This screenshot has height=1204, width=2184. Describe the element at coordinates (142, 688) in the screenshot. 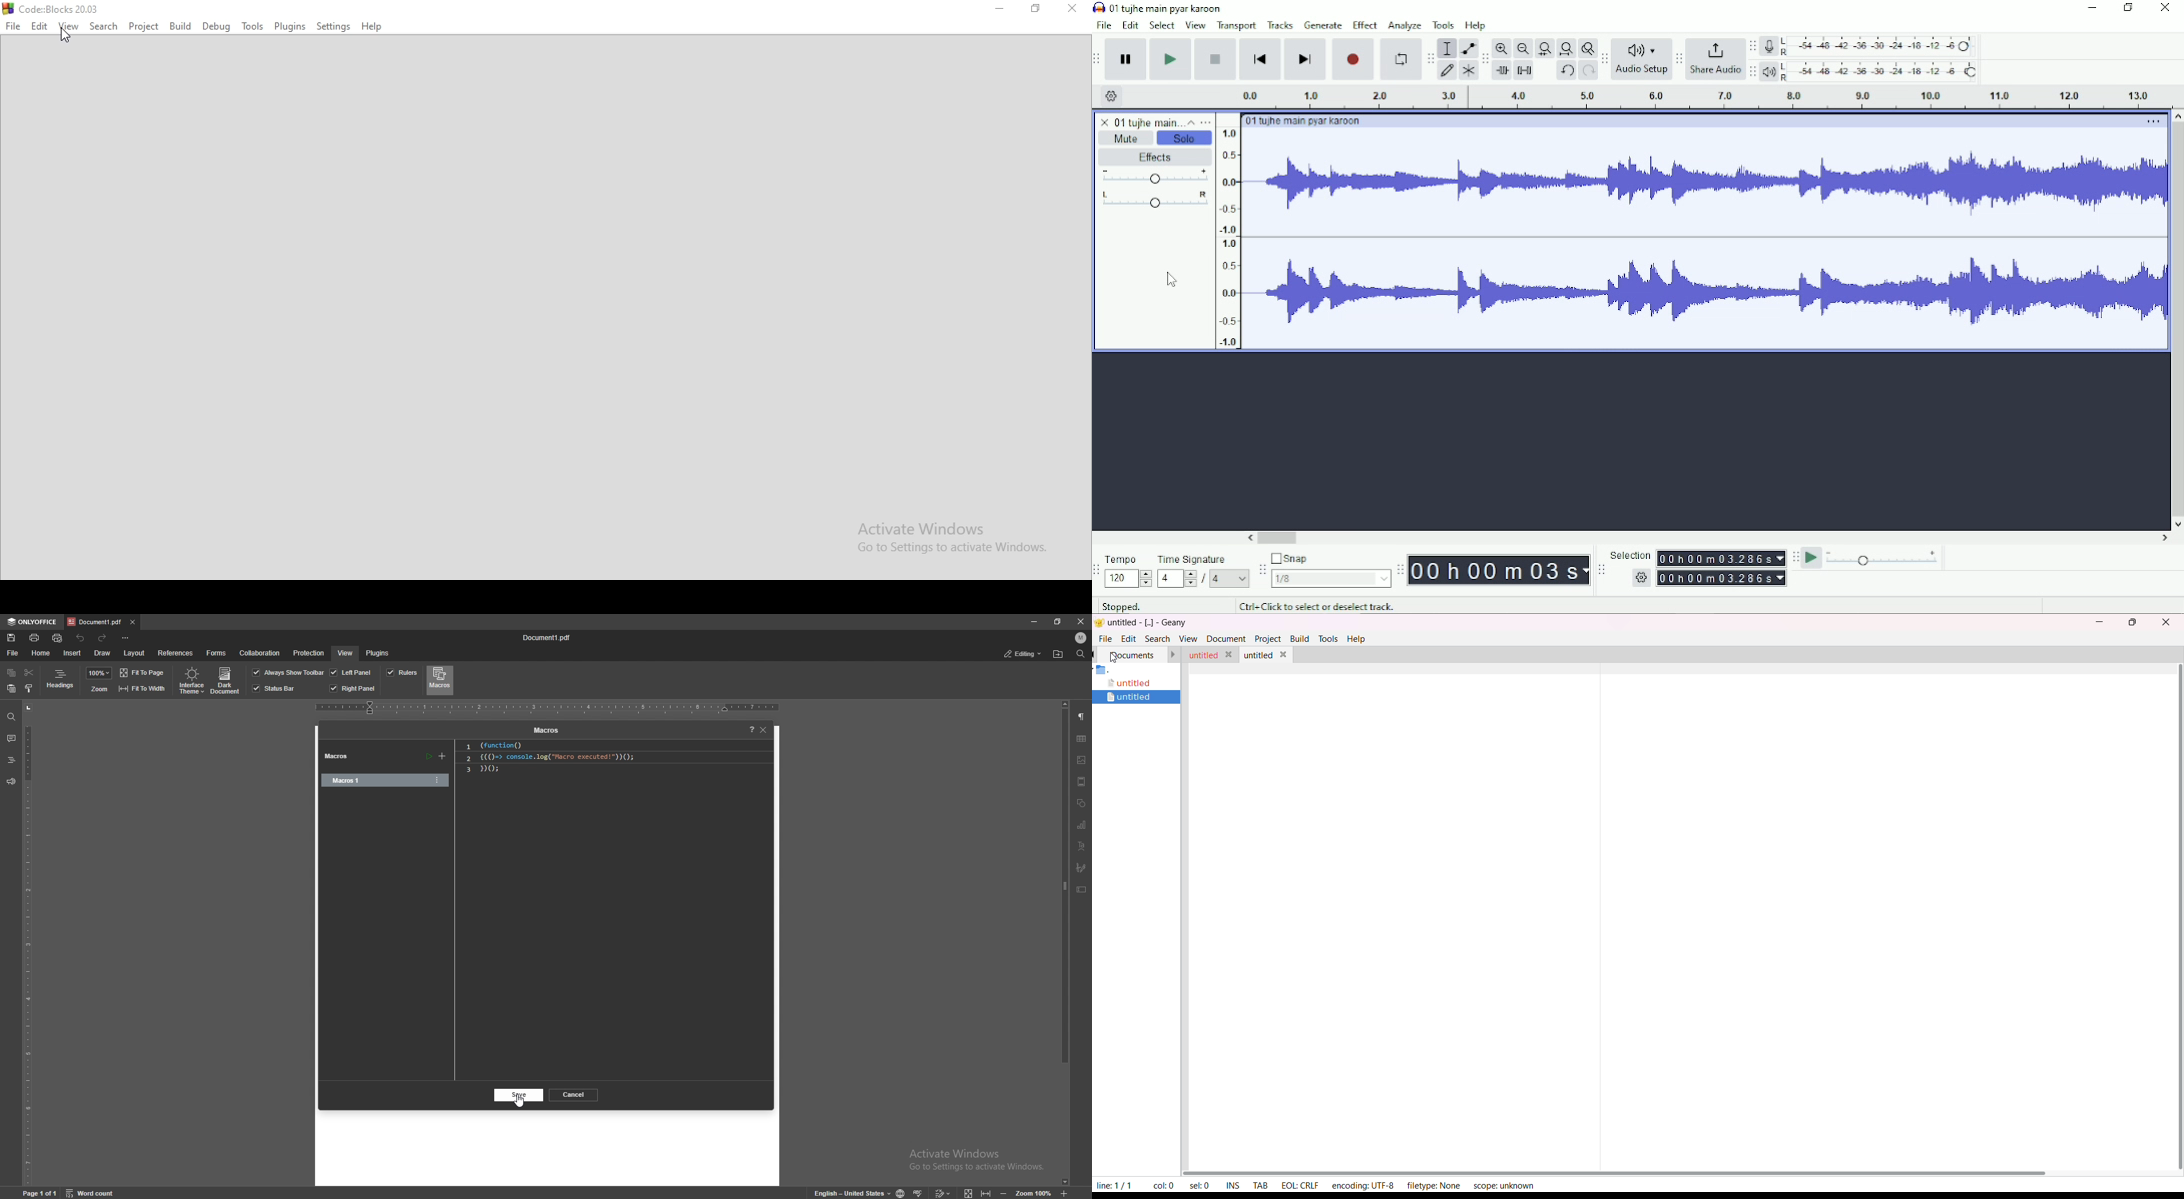

I see `fit to width` at that location.